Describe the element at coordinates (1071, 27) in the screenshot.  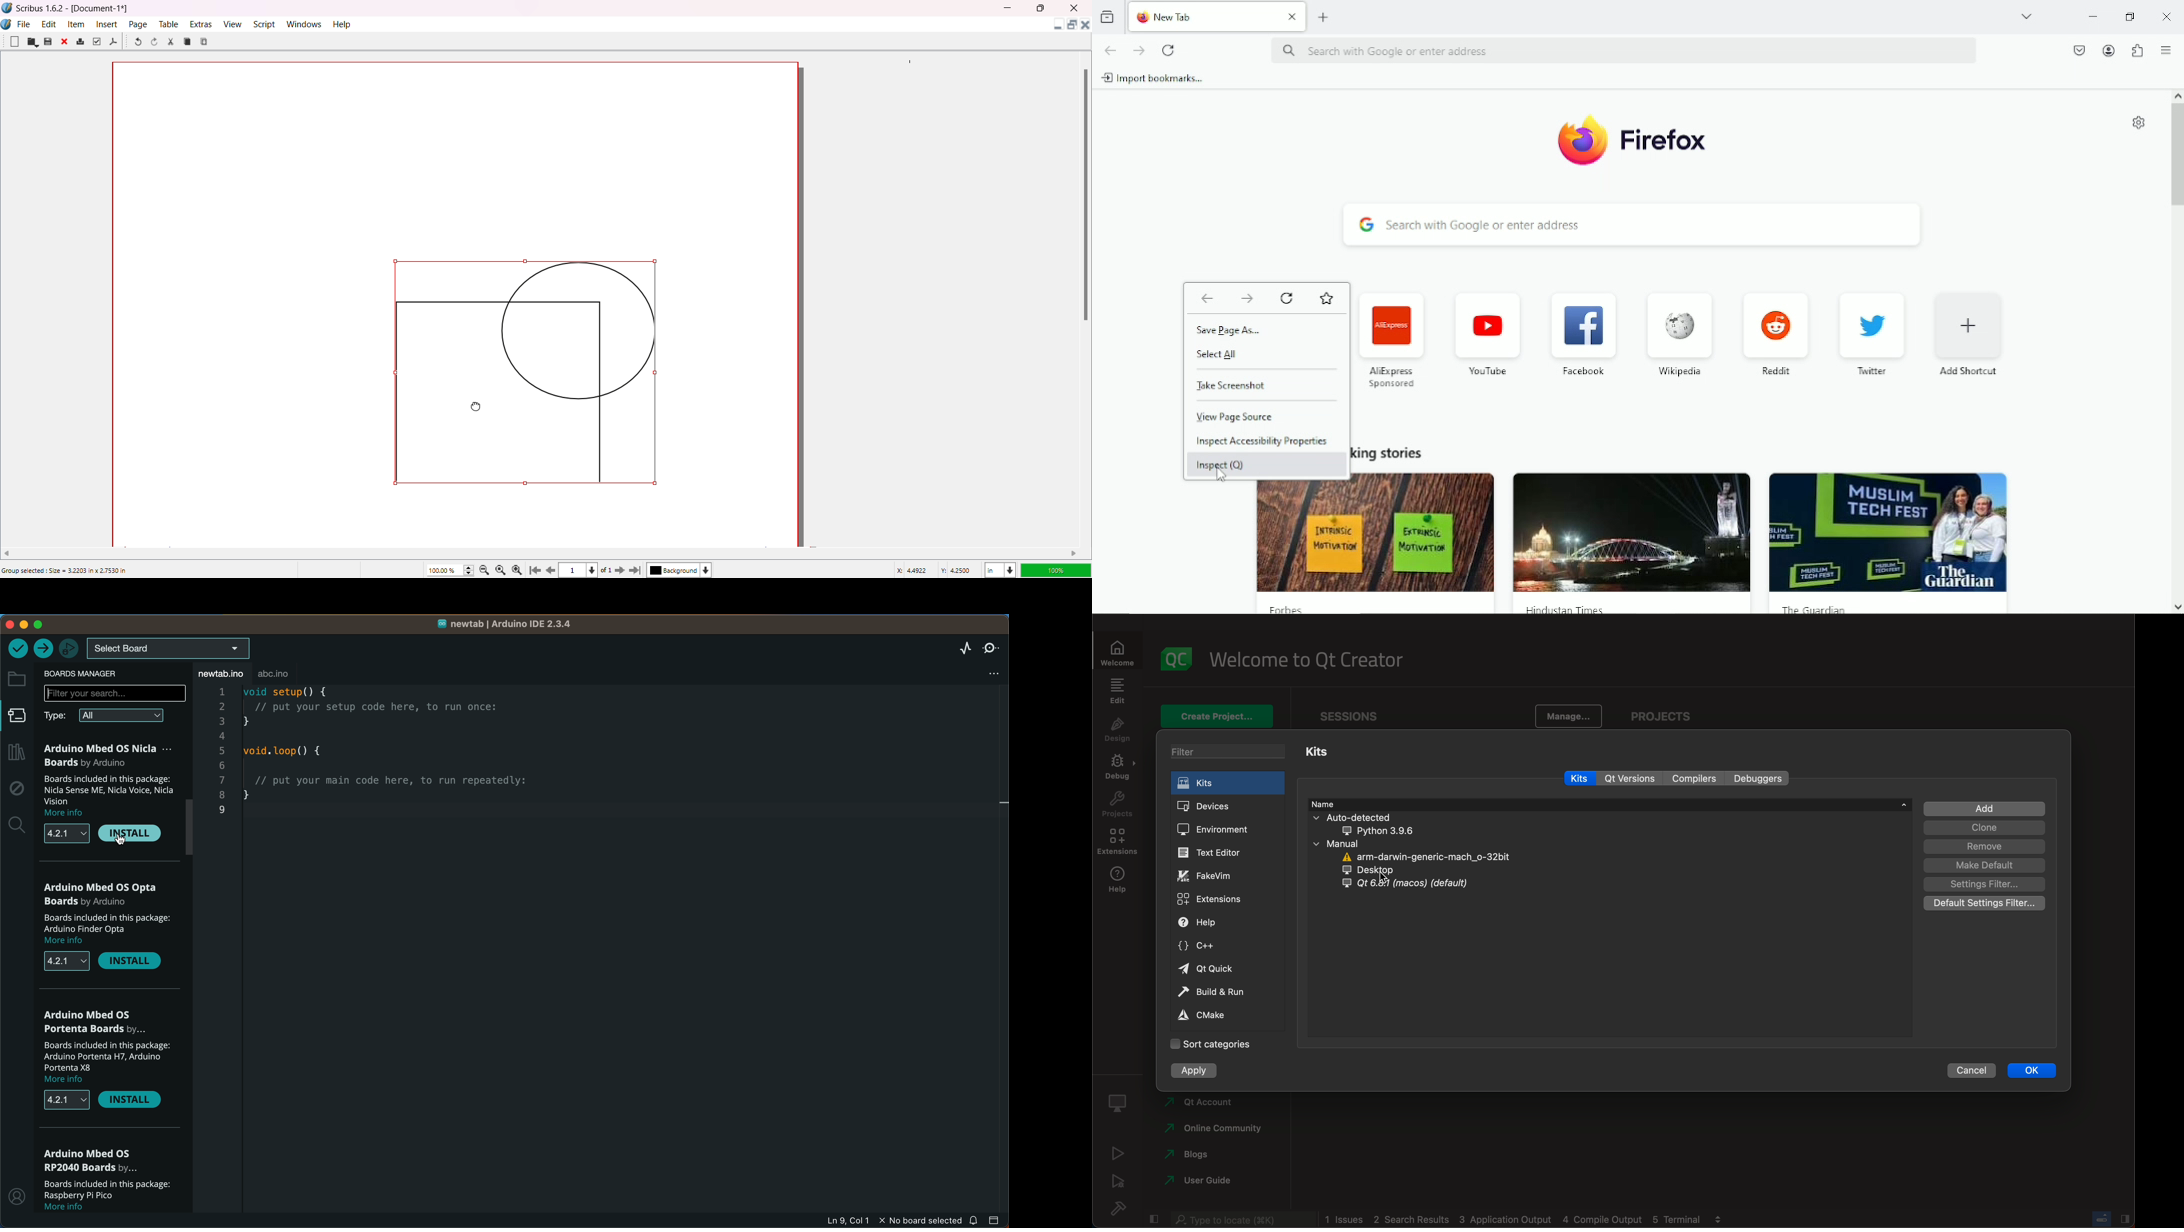
I see `Maximize Document` at that location.